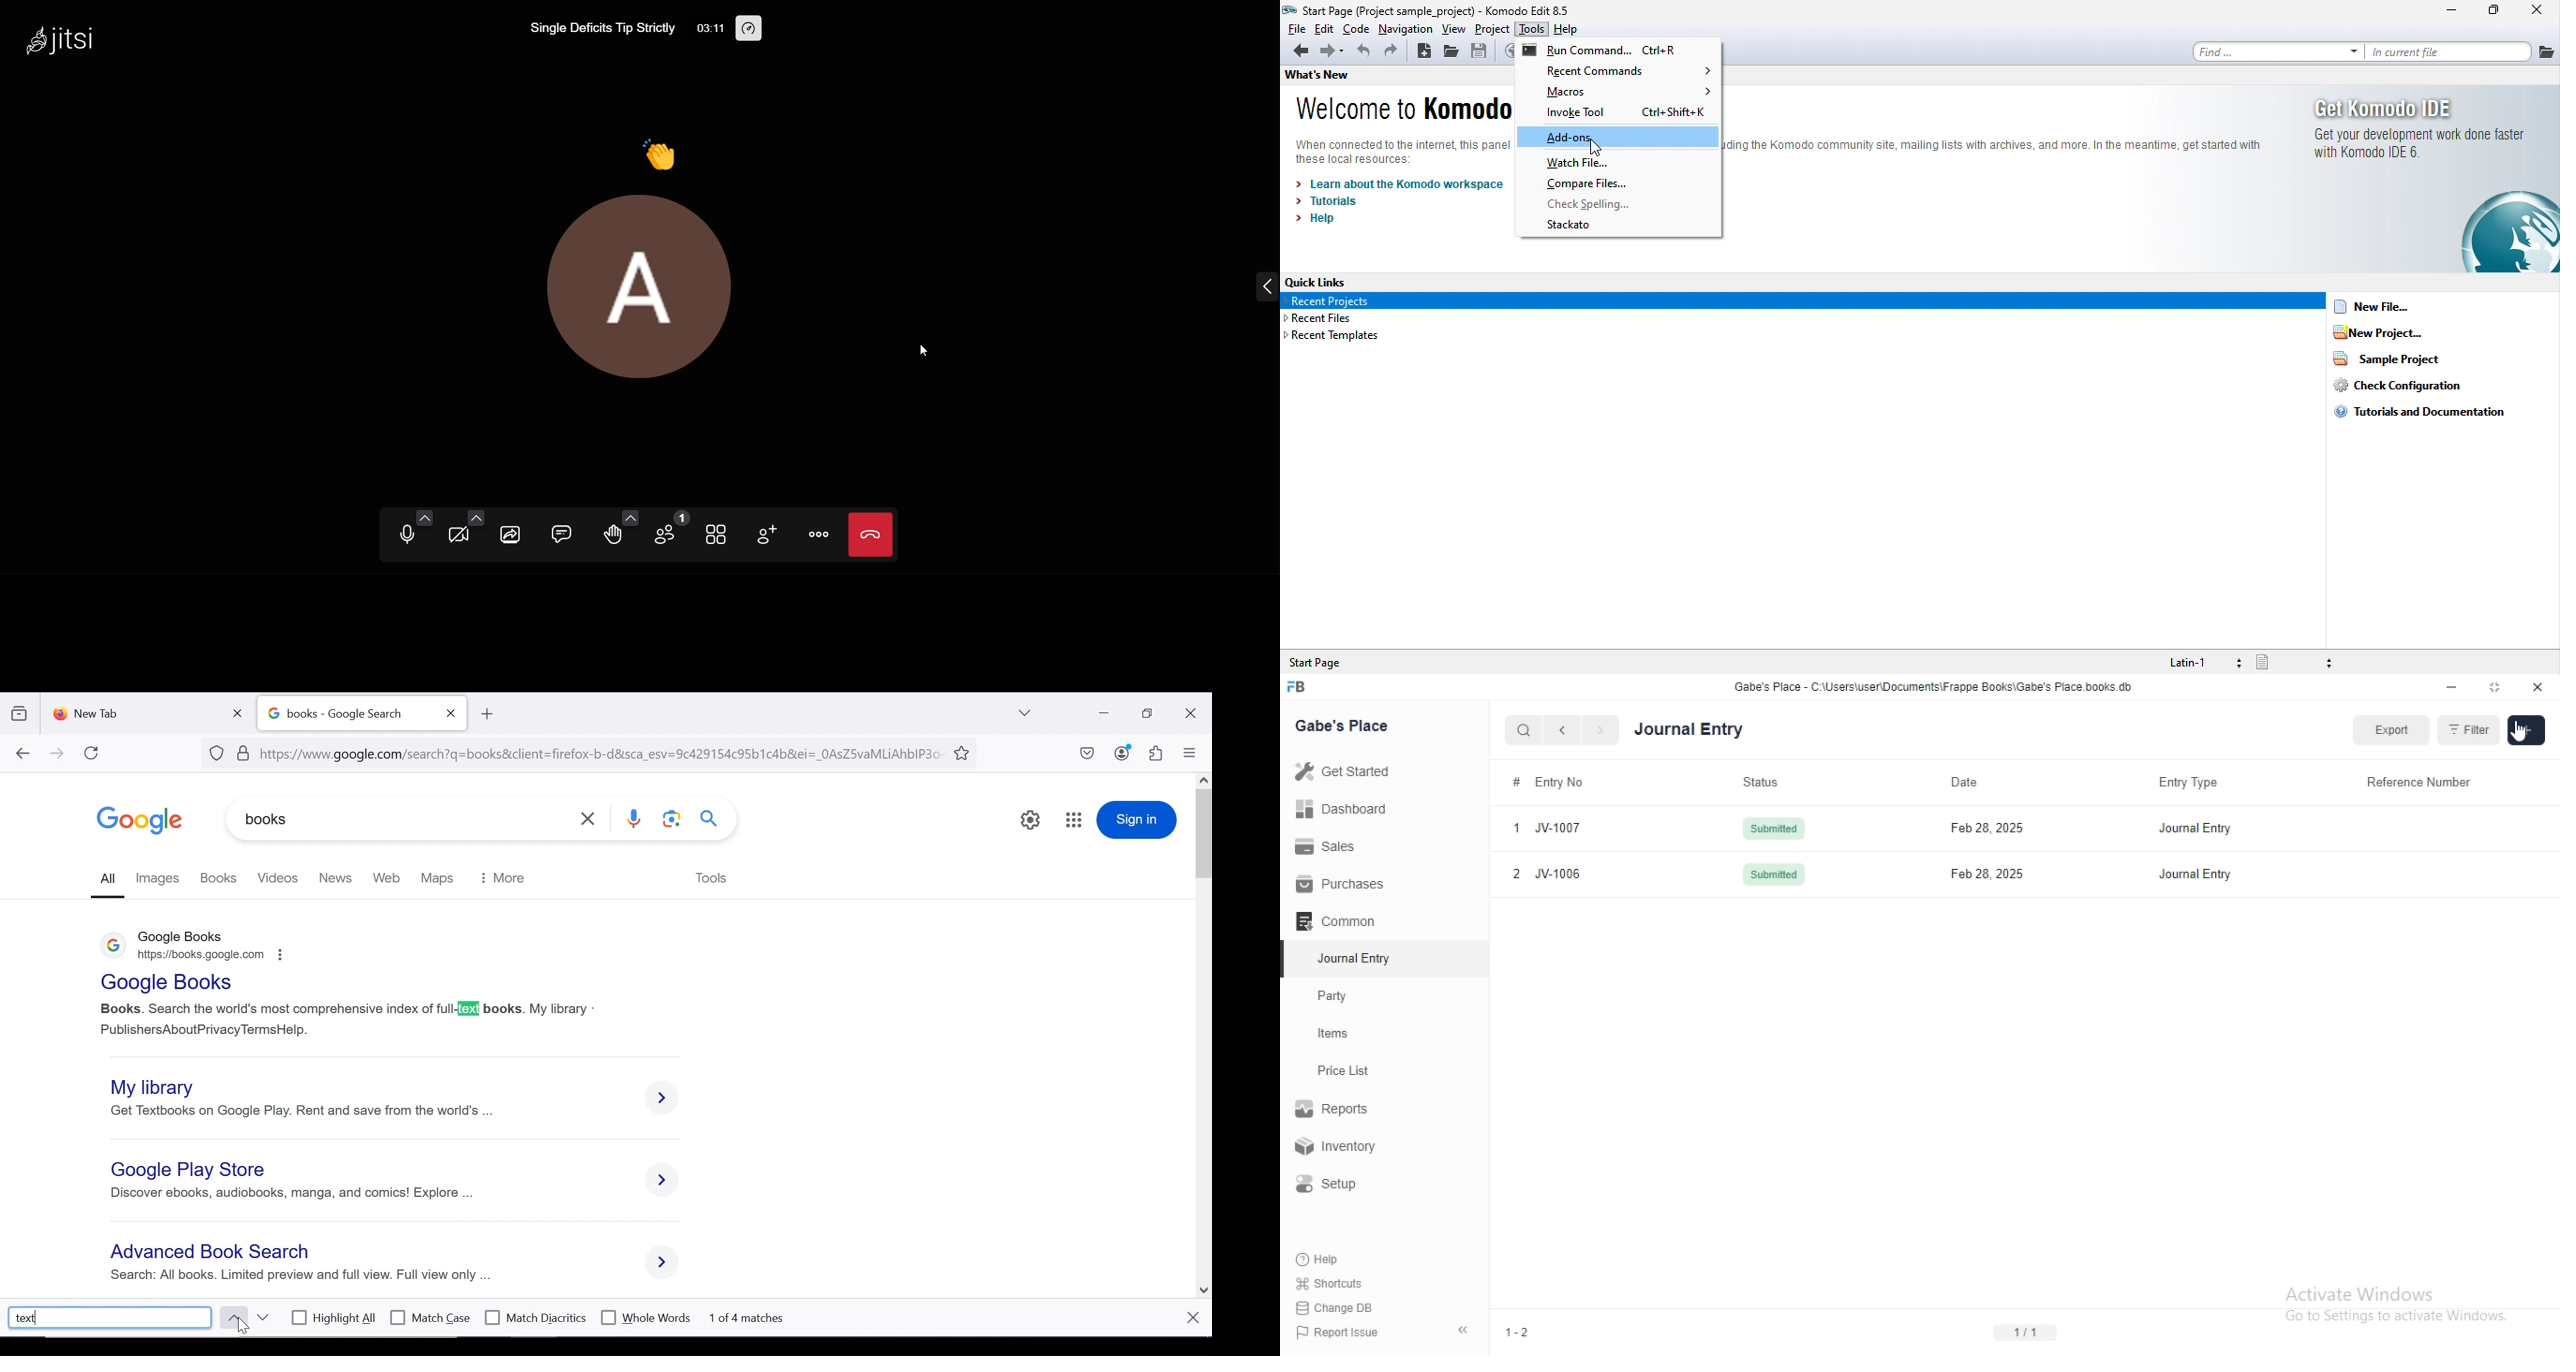 This screenshot has height=1372, width=2576. I want to click on Gabe's Place, so click(1344, 725).